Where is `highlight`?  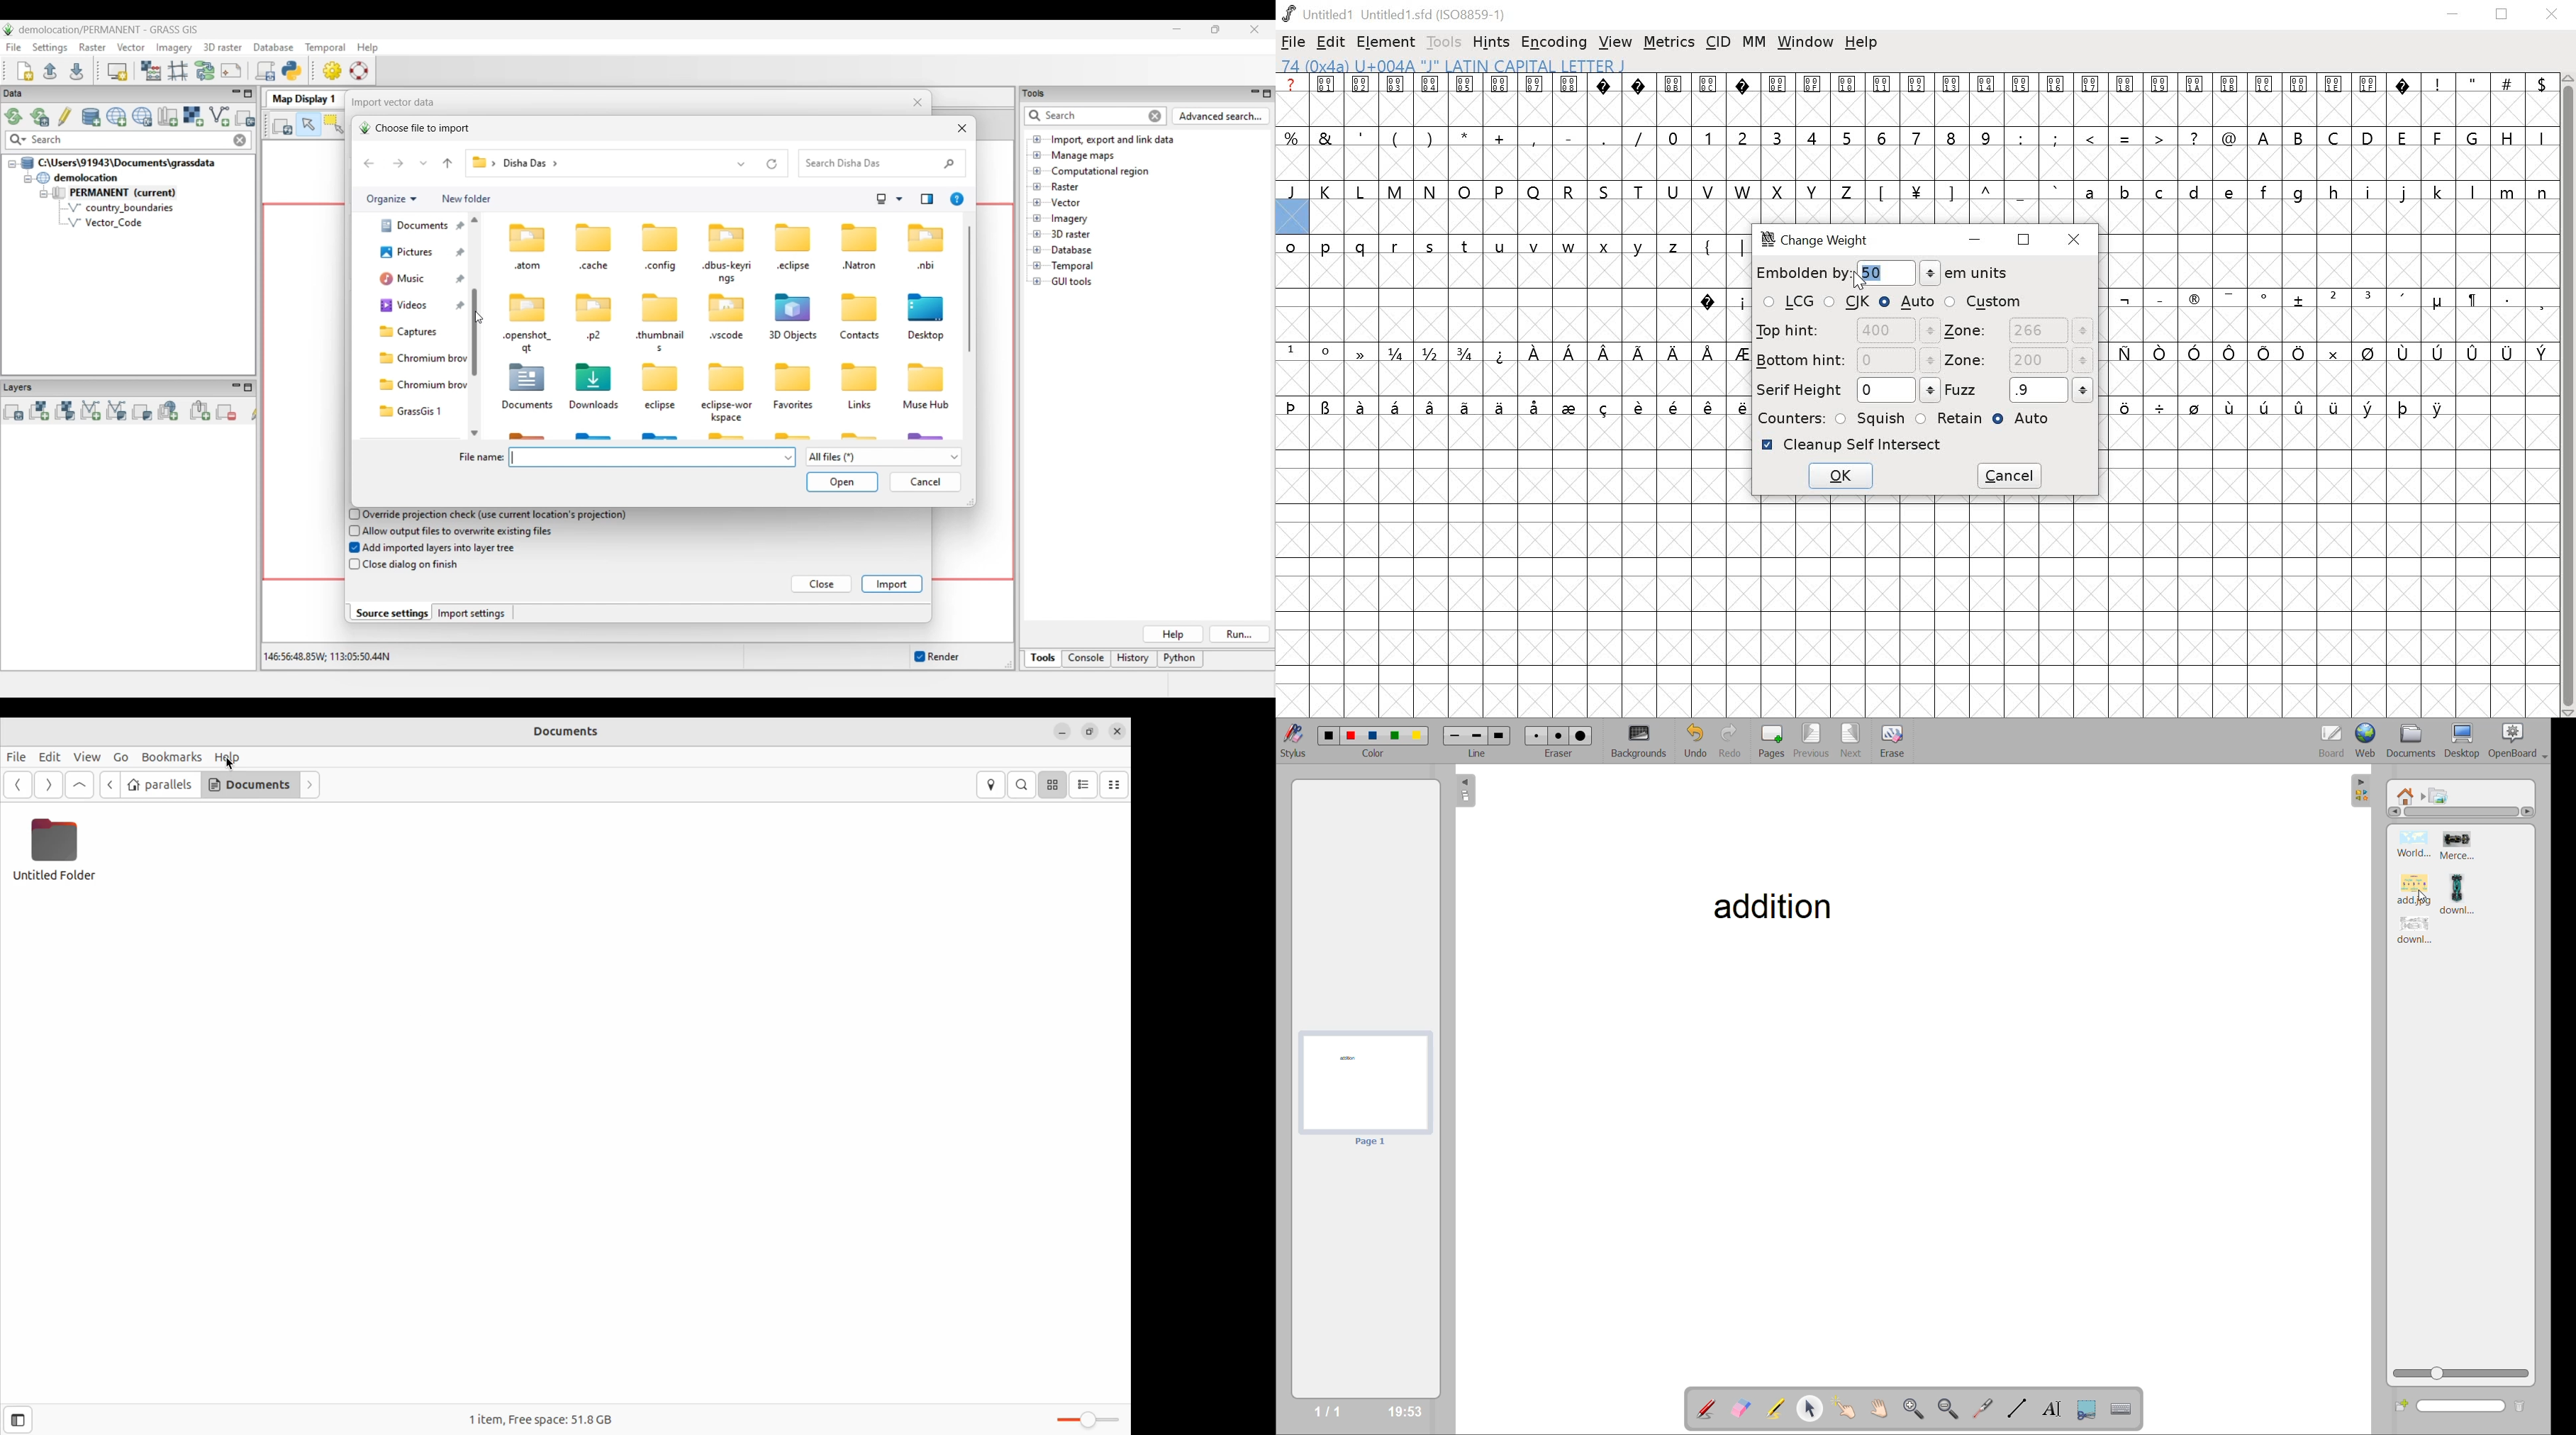 highlight is located at coordinates (1780, 1410).